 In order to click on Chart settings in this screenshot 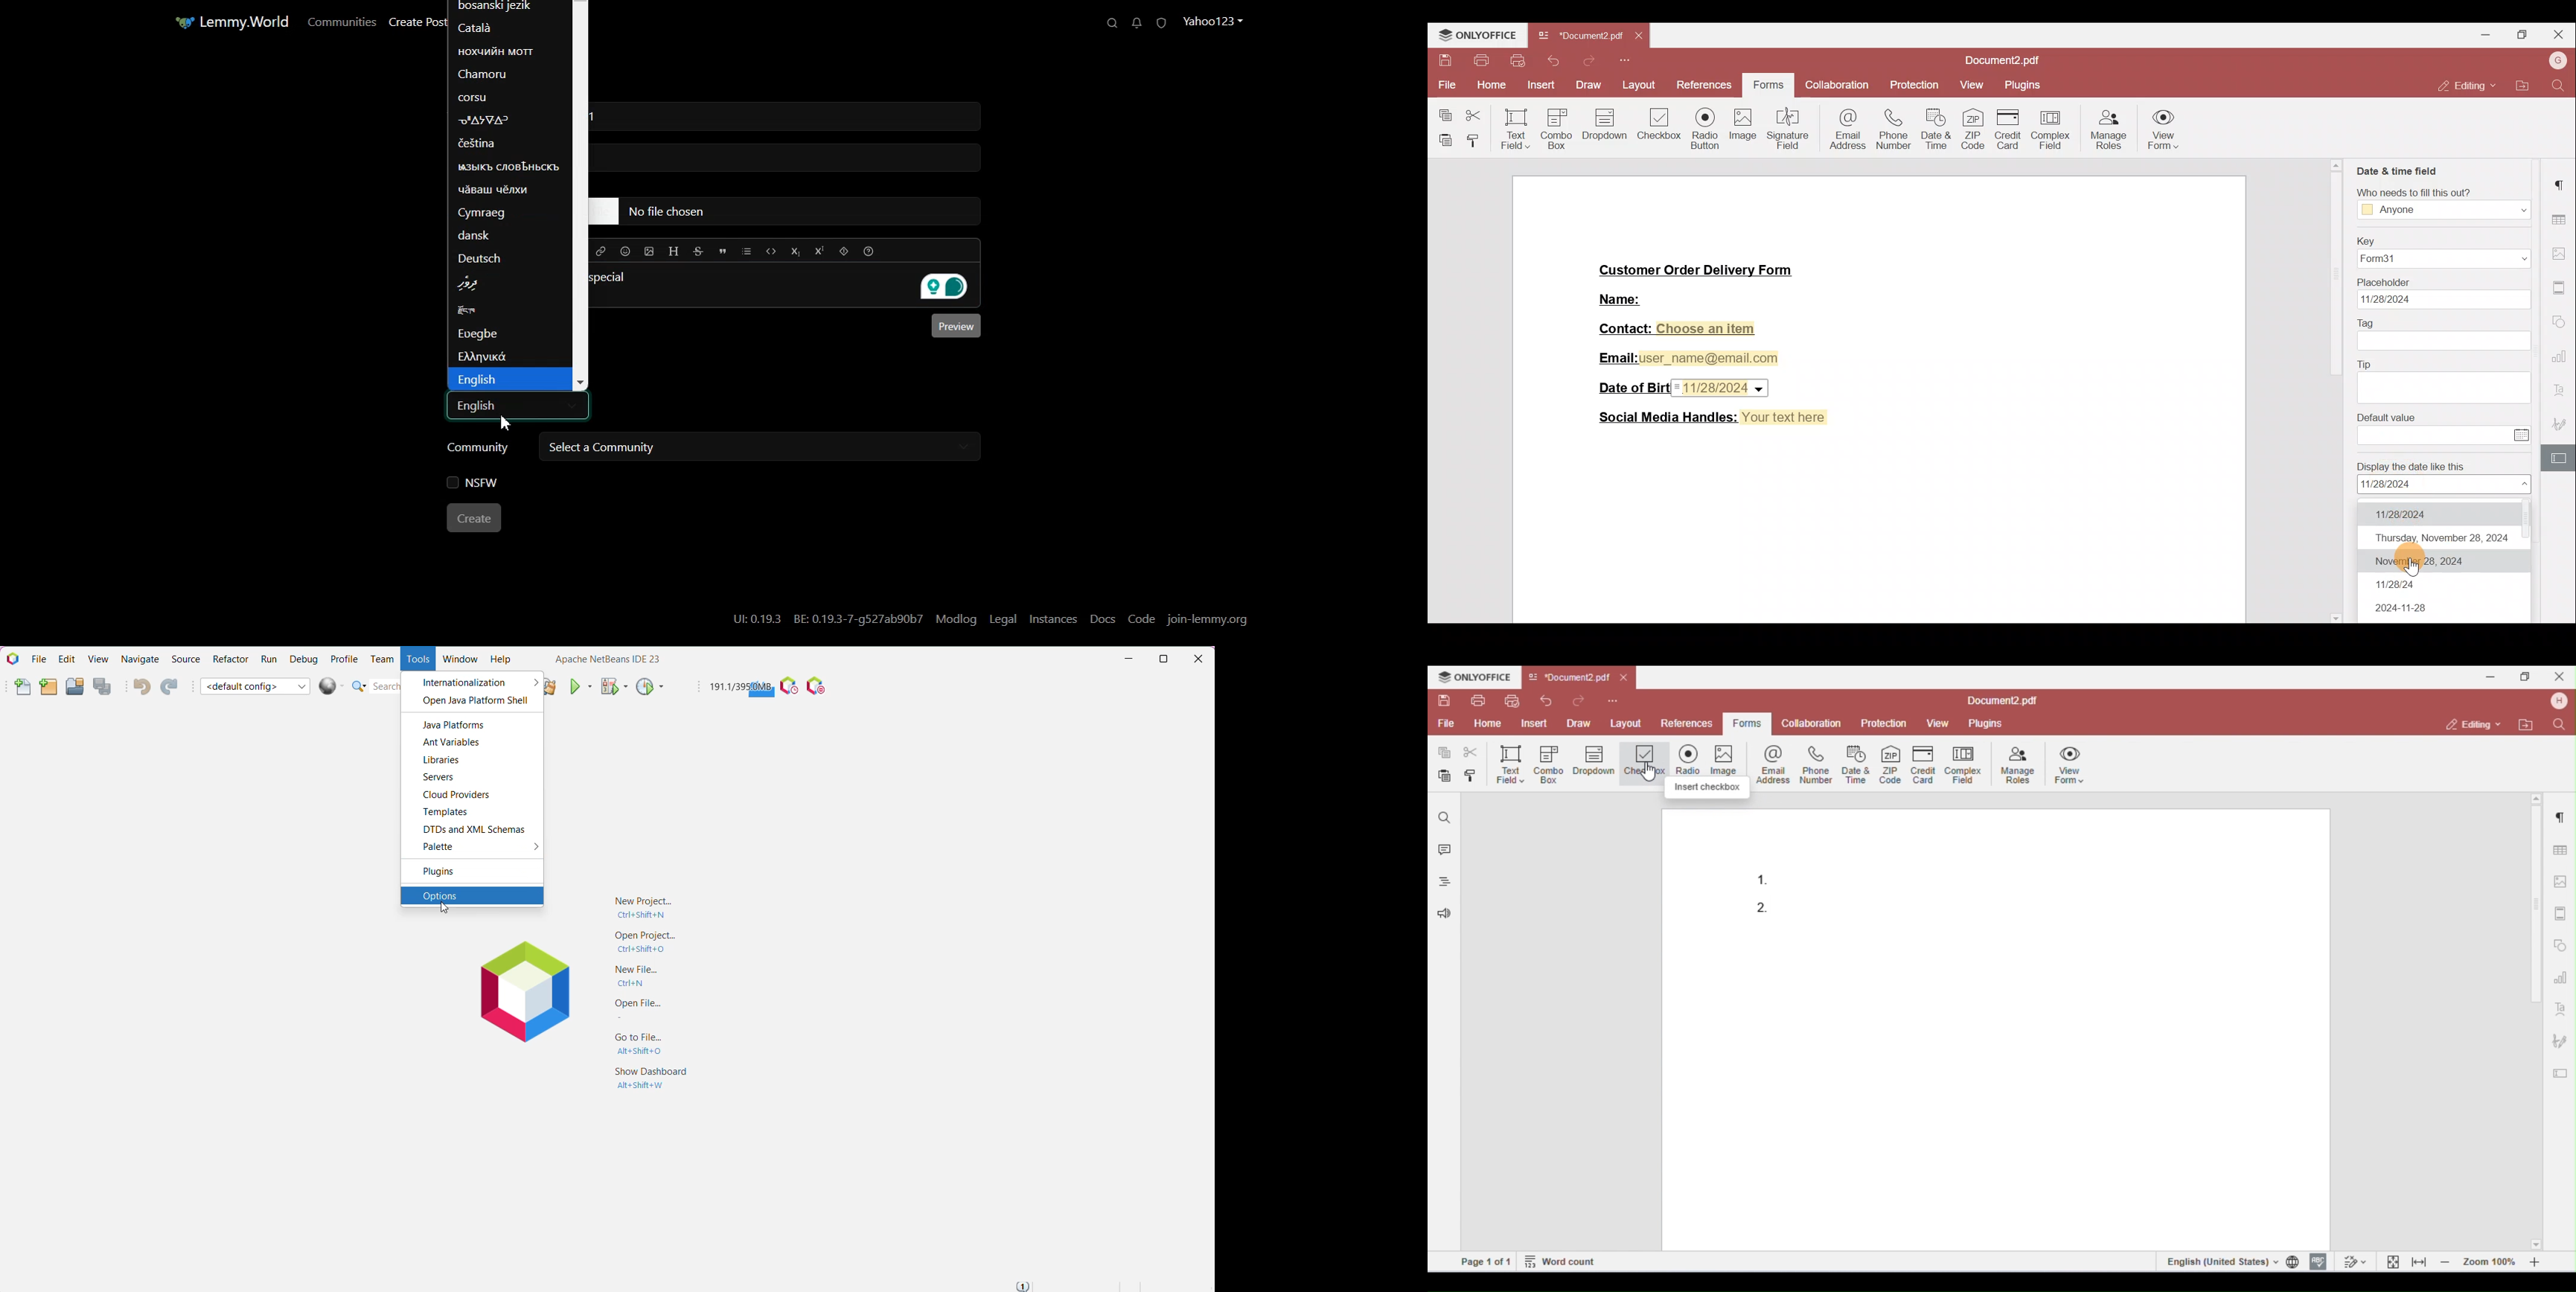, I will do `click(2562, 361)`.